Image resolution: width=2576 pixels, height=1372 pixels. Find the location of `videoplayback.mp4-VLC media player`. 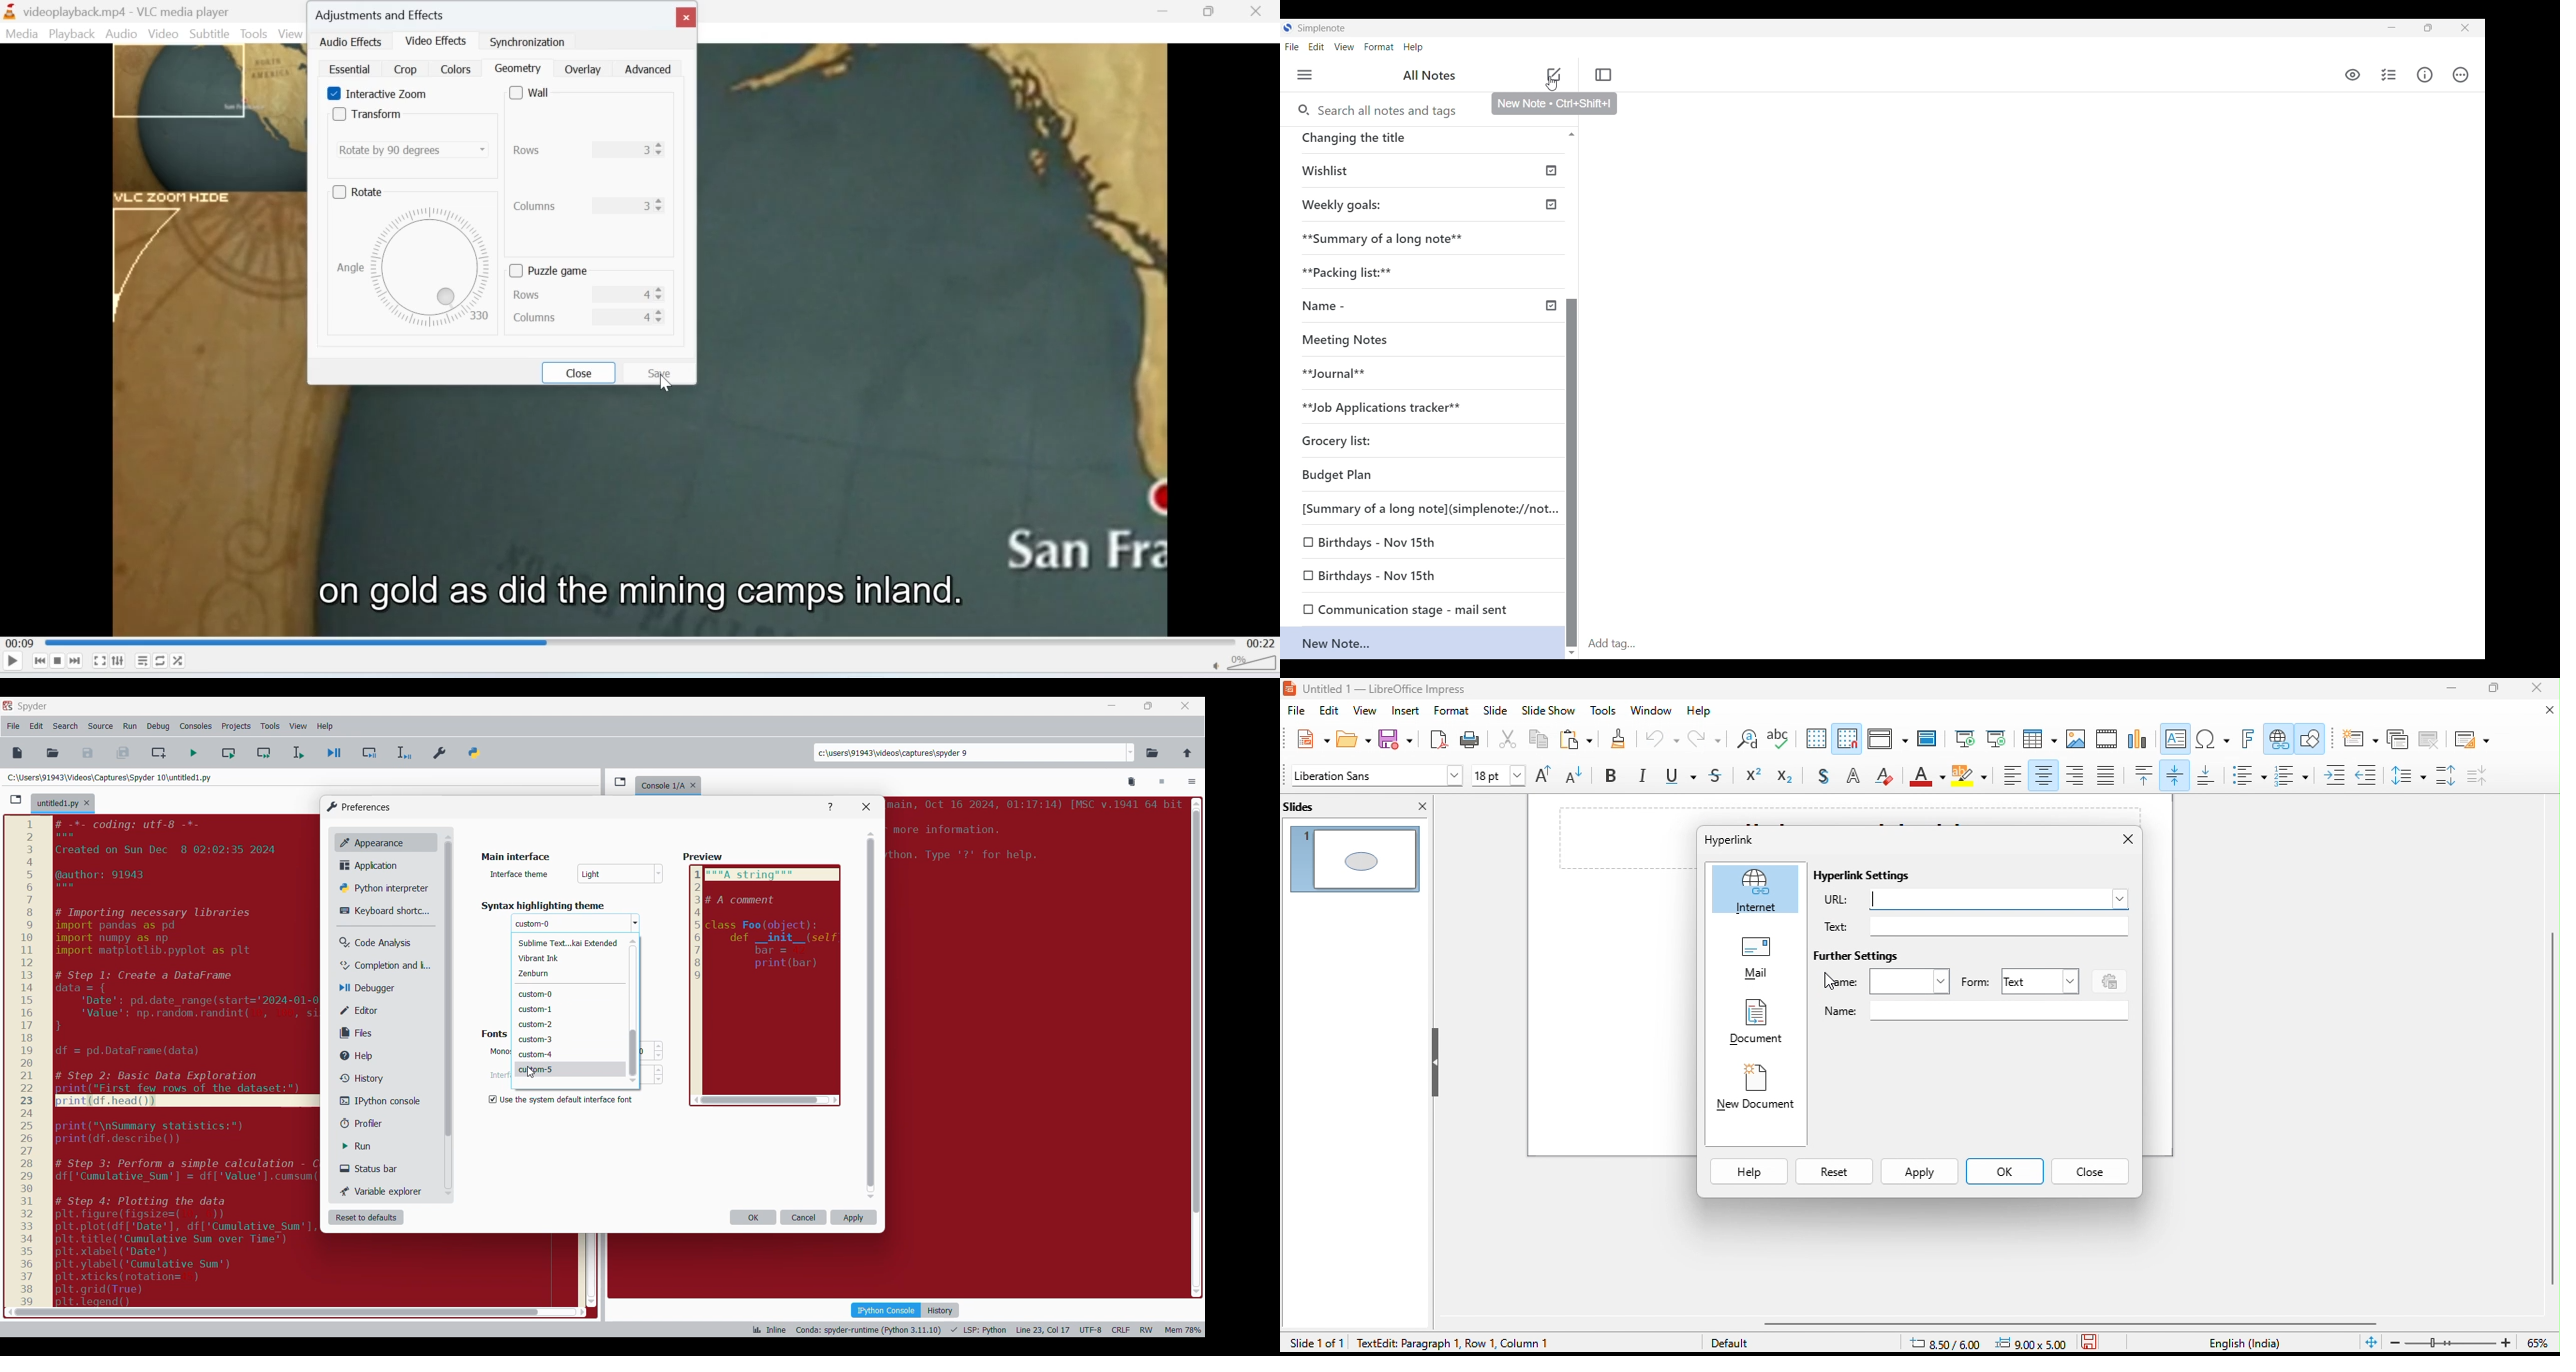

videoplayback.mp4-VLC media player is located at coordinates (117, 13).